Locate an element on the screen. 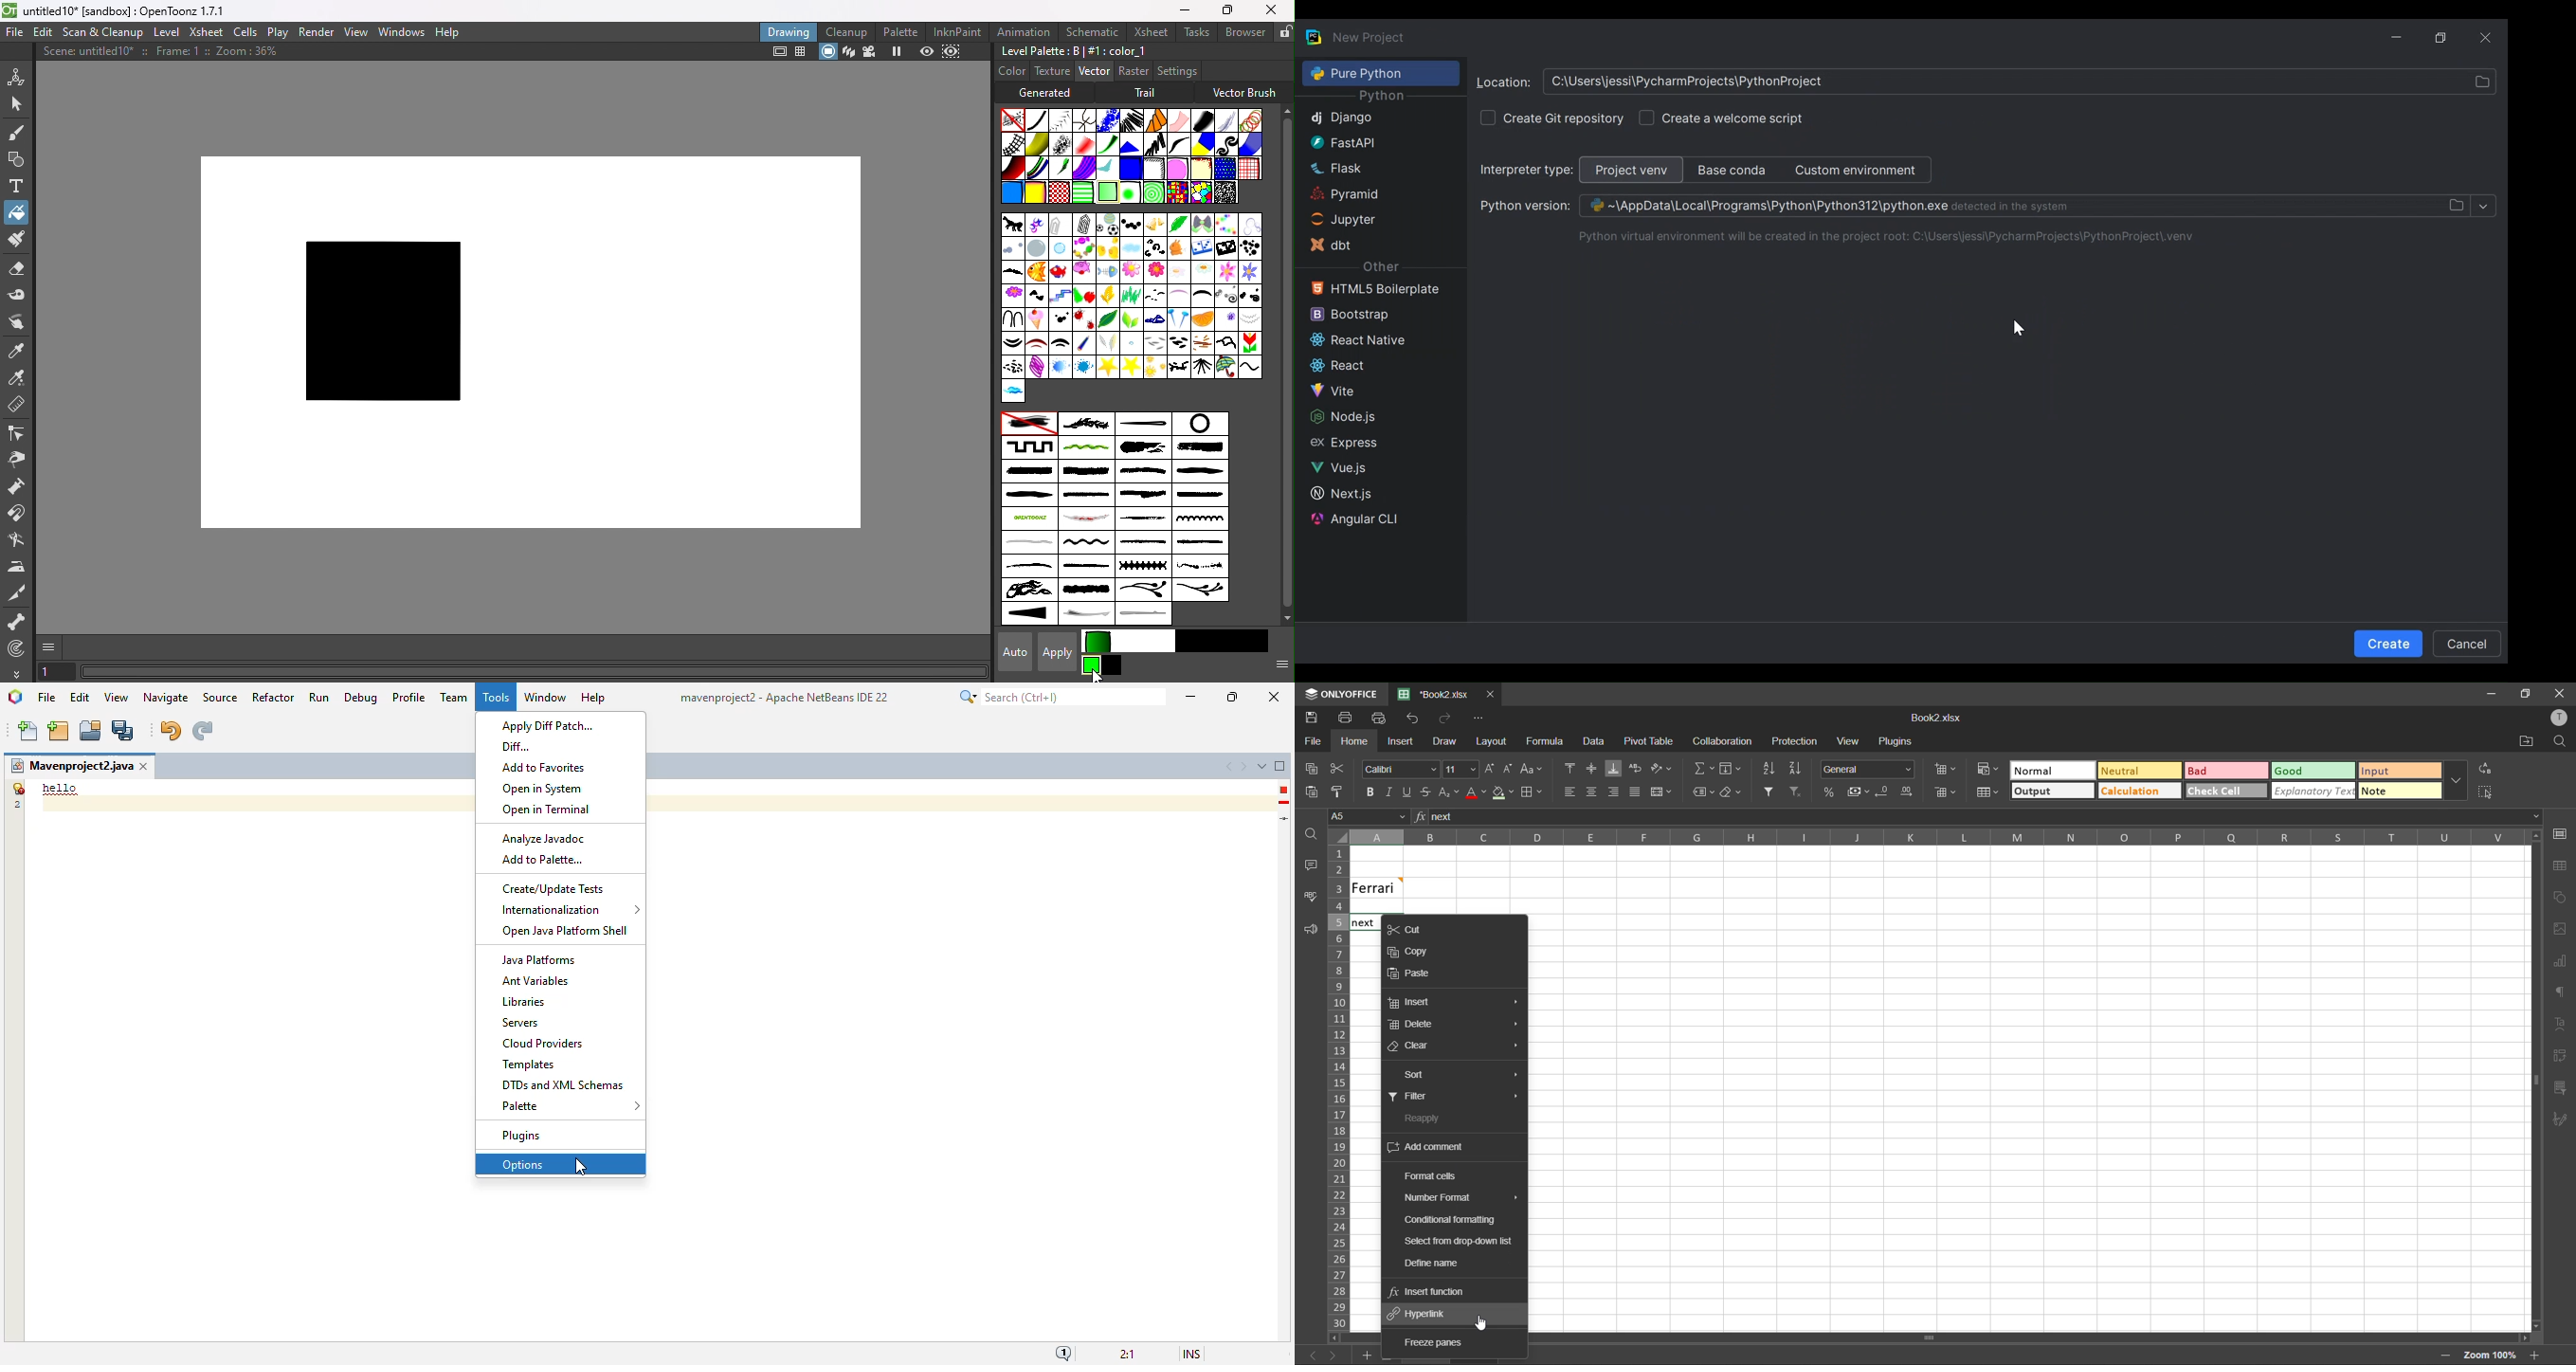 This screenshot has height=1372, width=2576. Scal is located at coordinates (1226, 341).